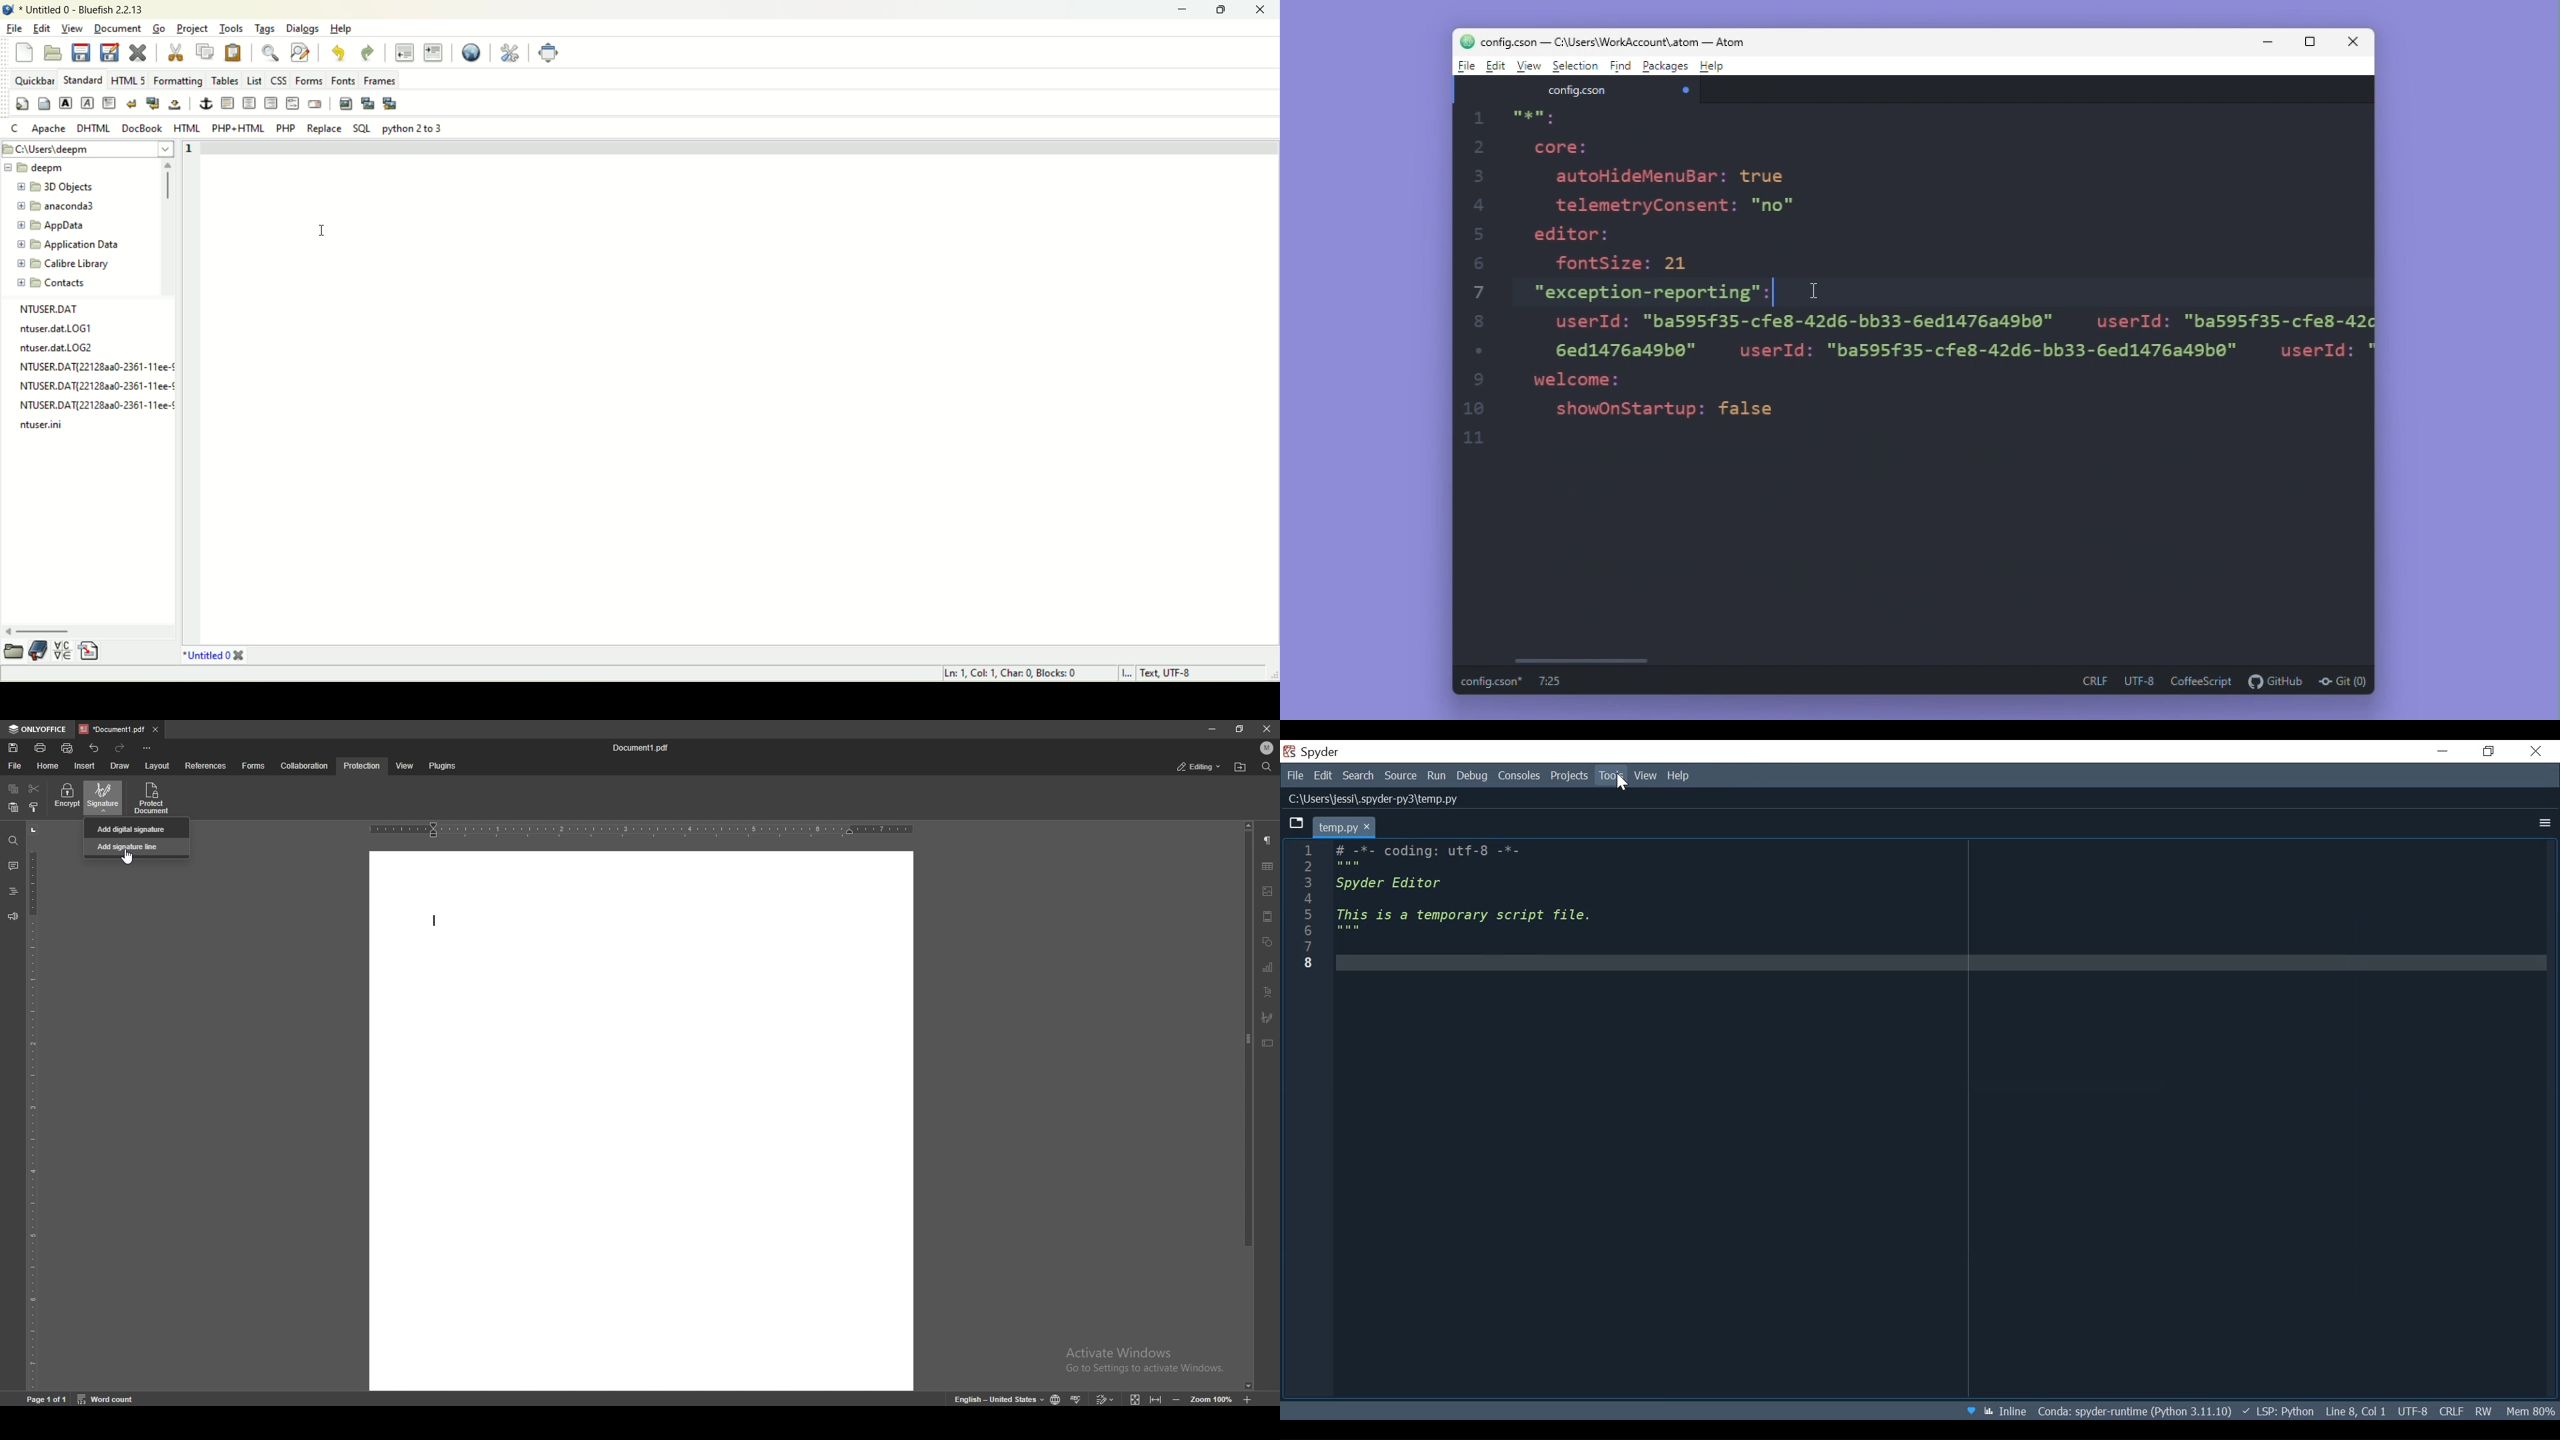  What do you see at coordinates (13, 789) in the screenshot?
I see `copy` at bounding box center [13, 789].